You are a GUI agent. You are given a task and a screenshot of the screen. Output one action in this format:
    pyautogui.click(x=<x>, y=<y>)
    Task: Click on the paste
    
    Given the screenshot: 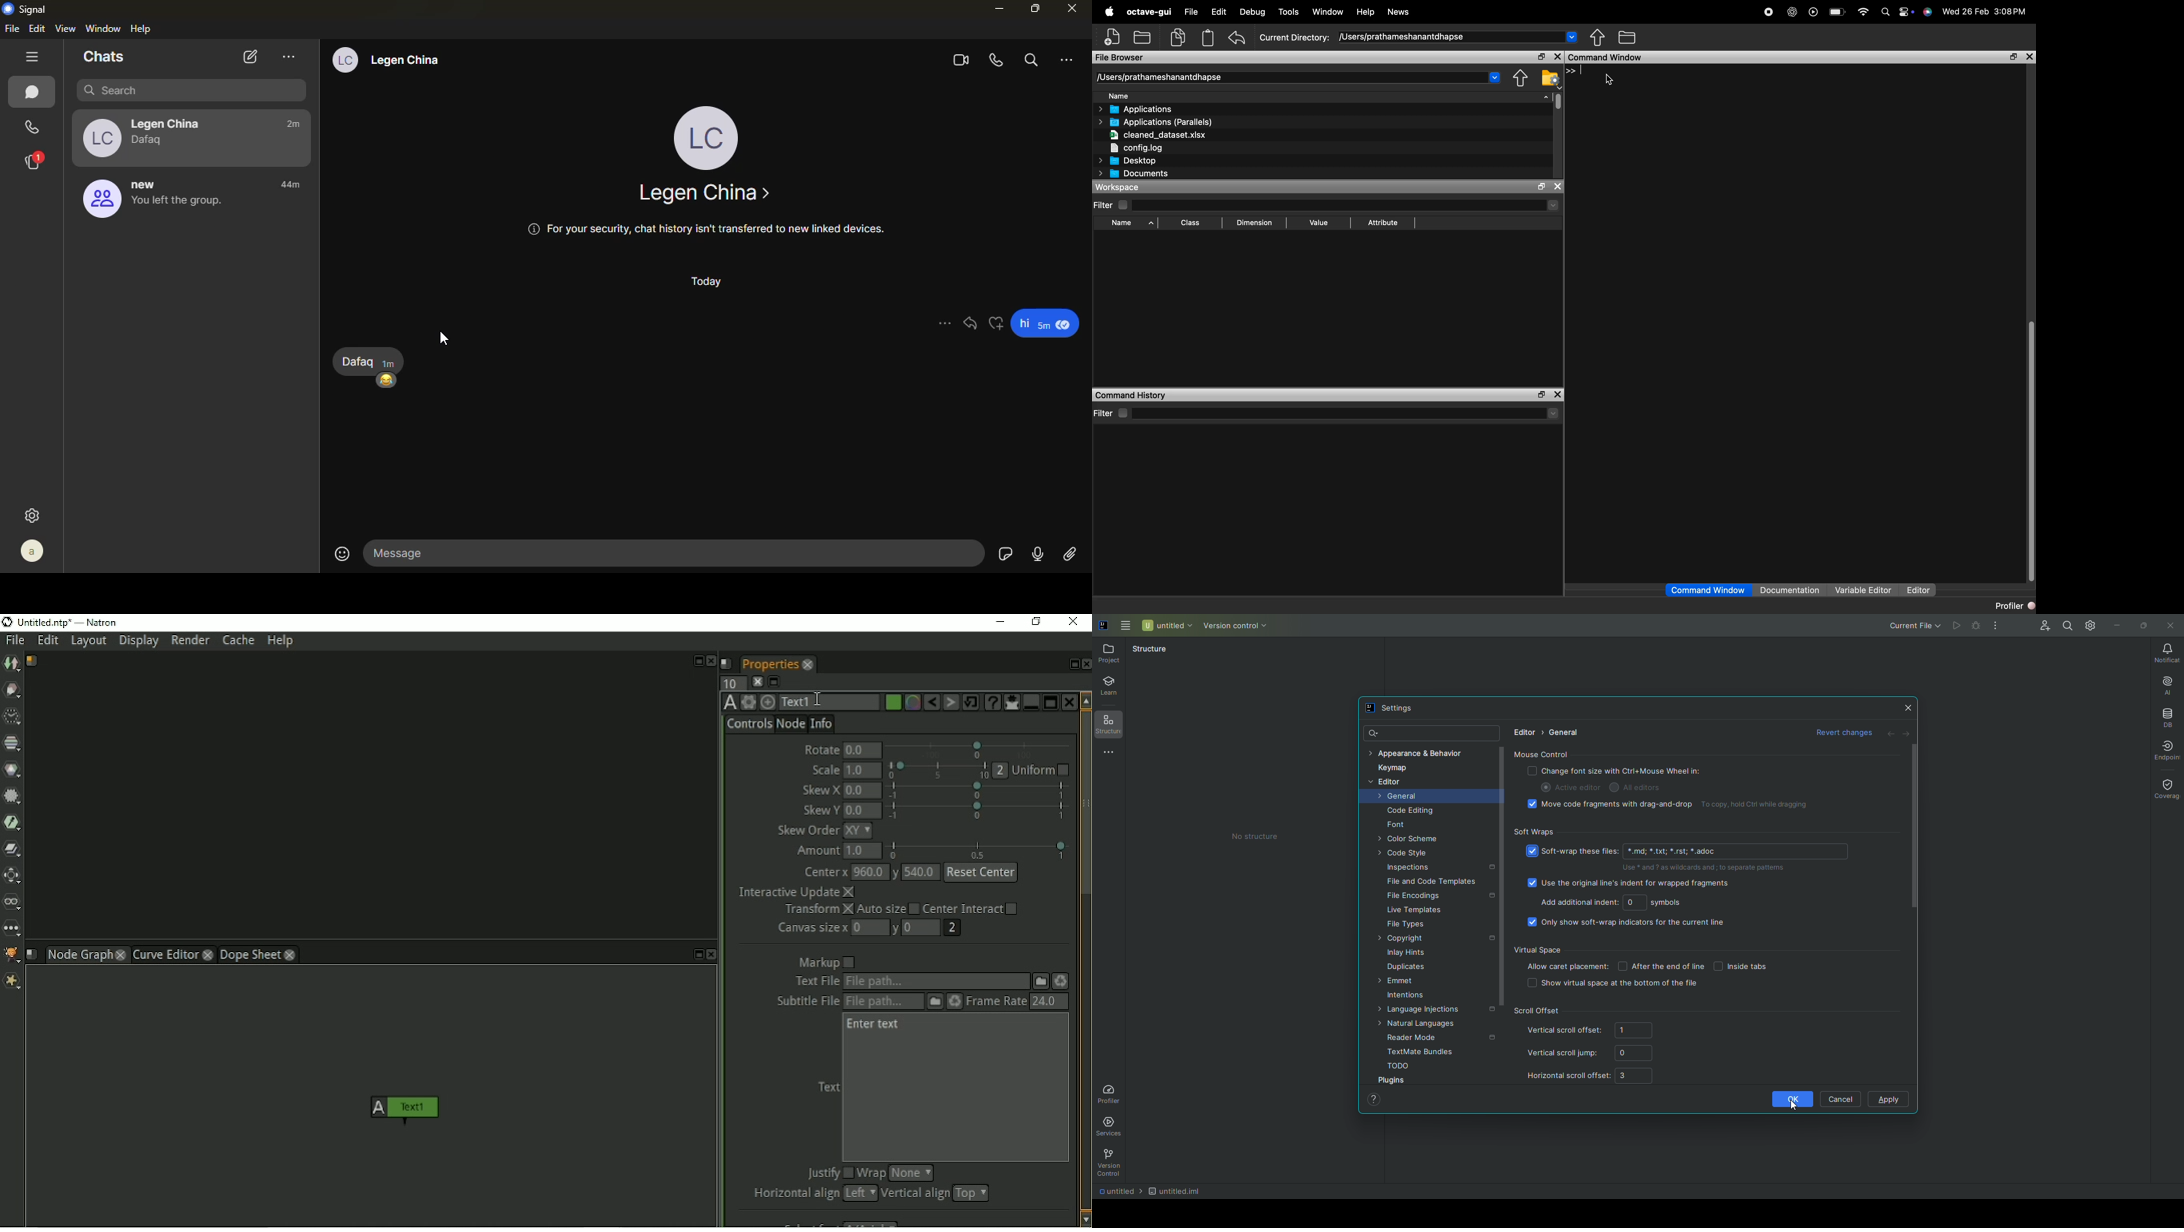 What is the action you would take?
    pyautogui.click(x=1207, y=38)
    